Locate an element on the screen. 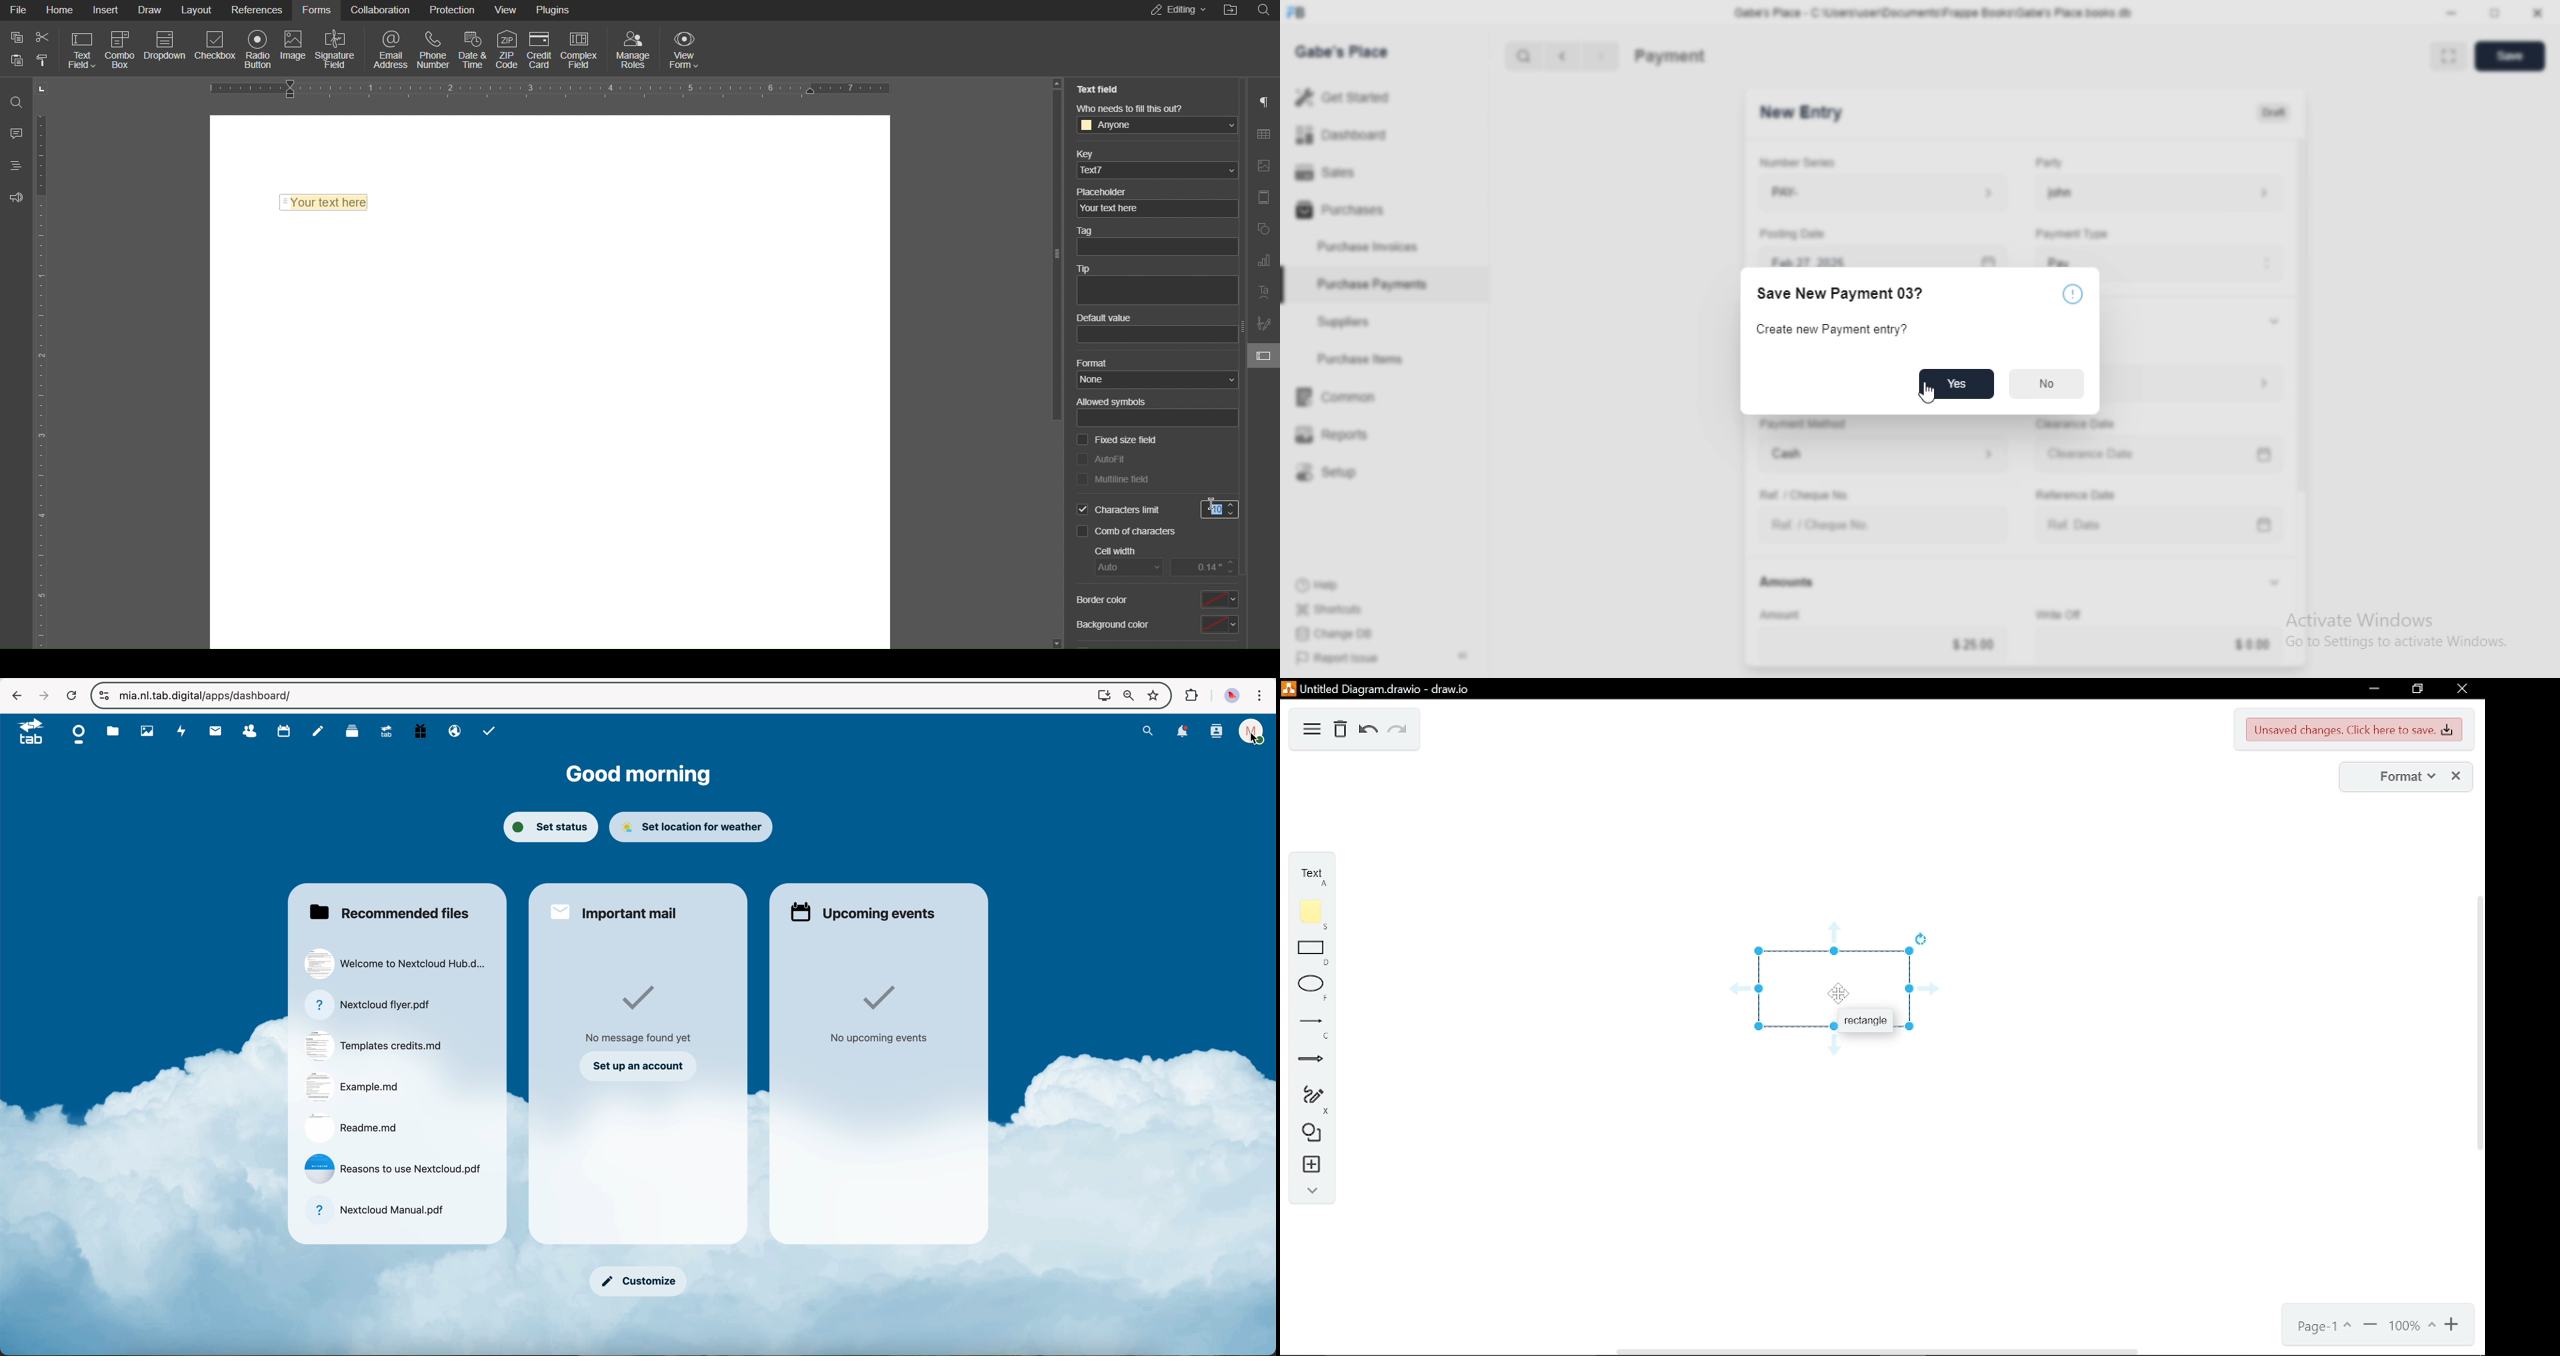 This screenshot has width=2576, height=1372. field settings is located at coordinates (1265, 355).